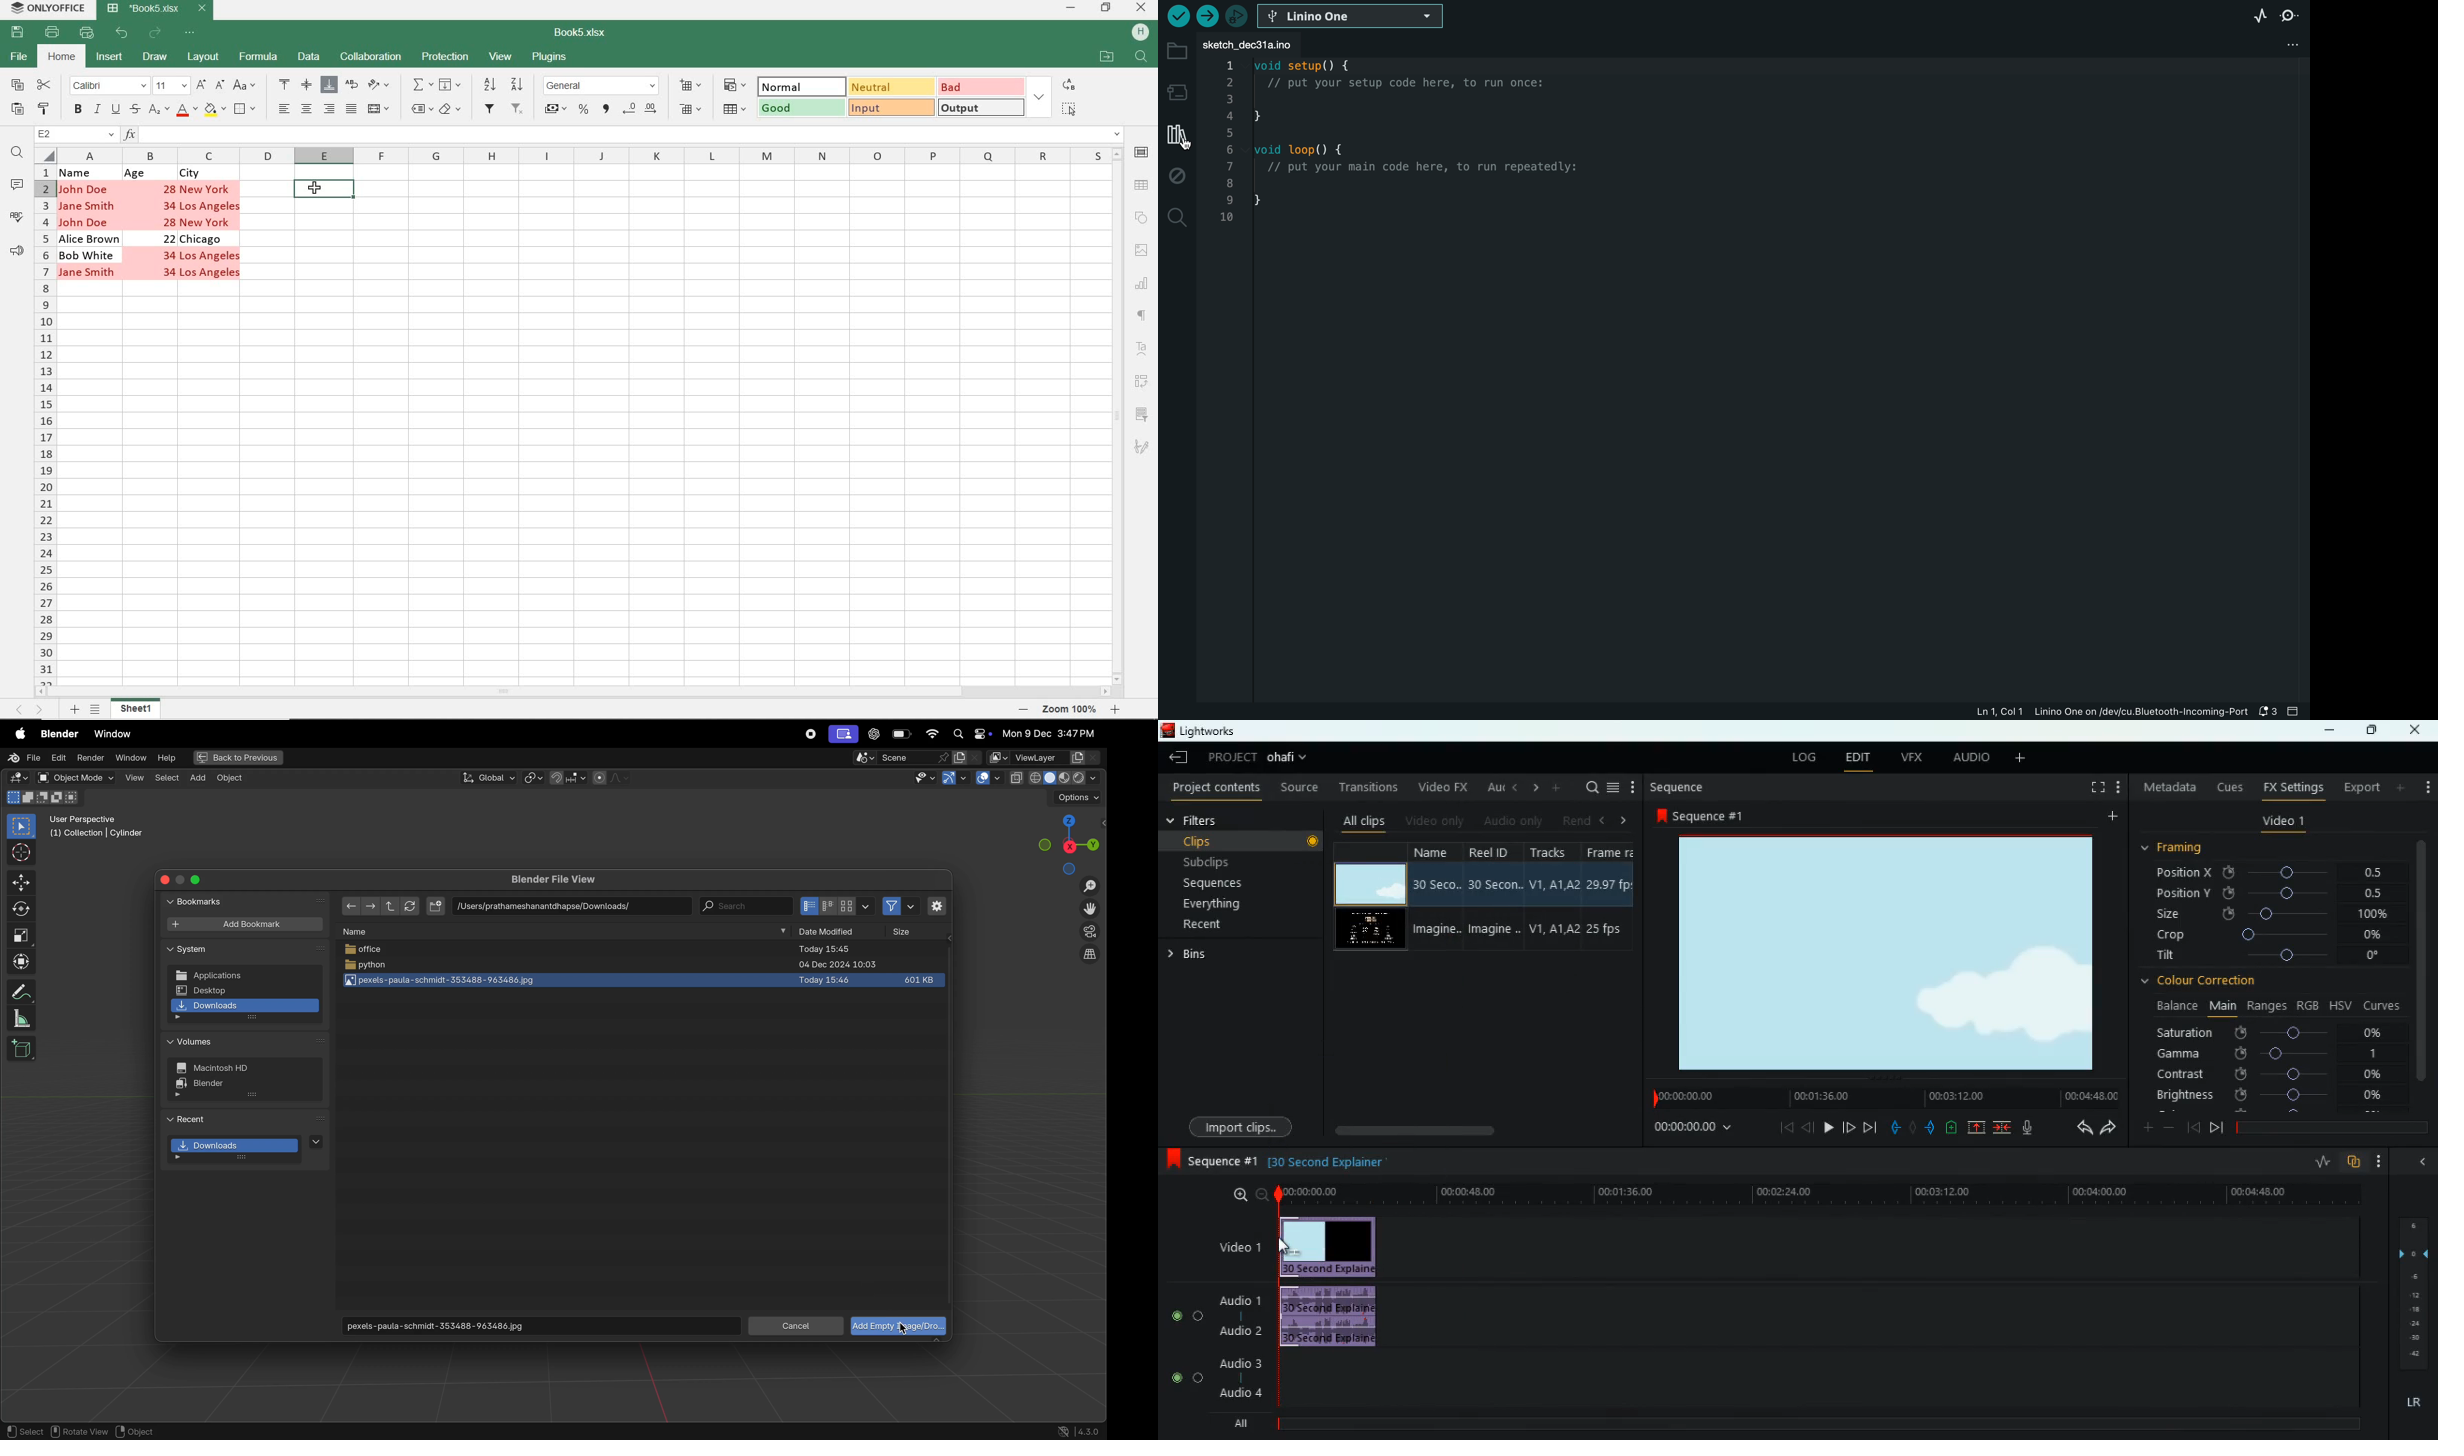 Image resolution: width=2464 pixels, height=1456 pixels. Describe the element at coordinates (1185, 142) in the screenshot. I see `cursor` at that location.